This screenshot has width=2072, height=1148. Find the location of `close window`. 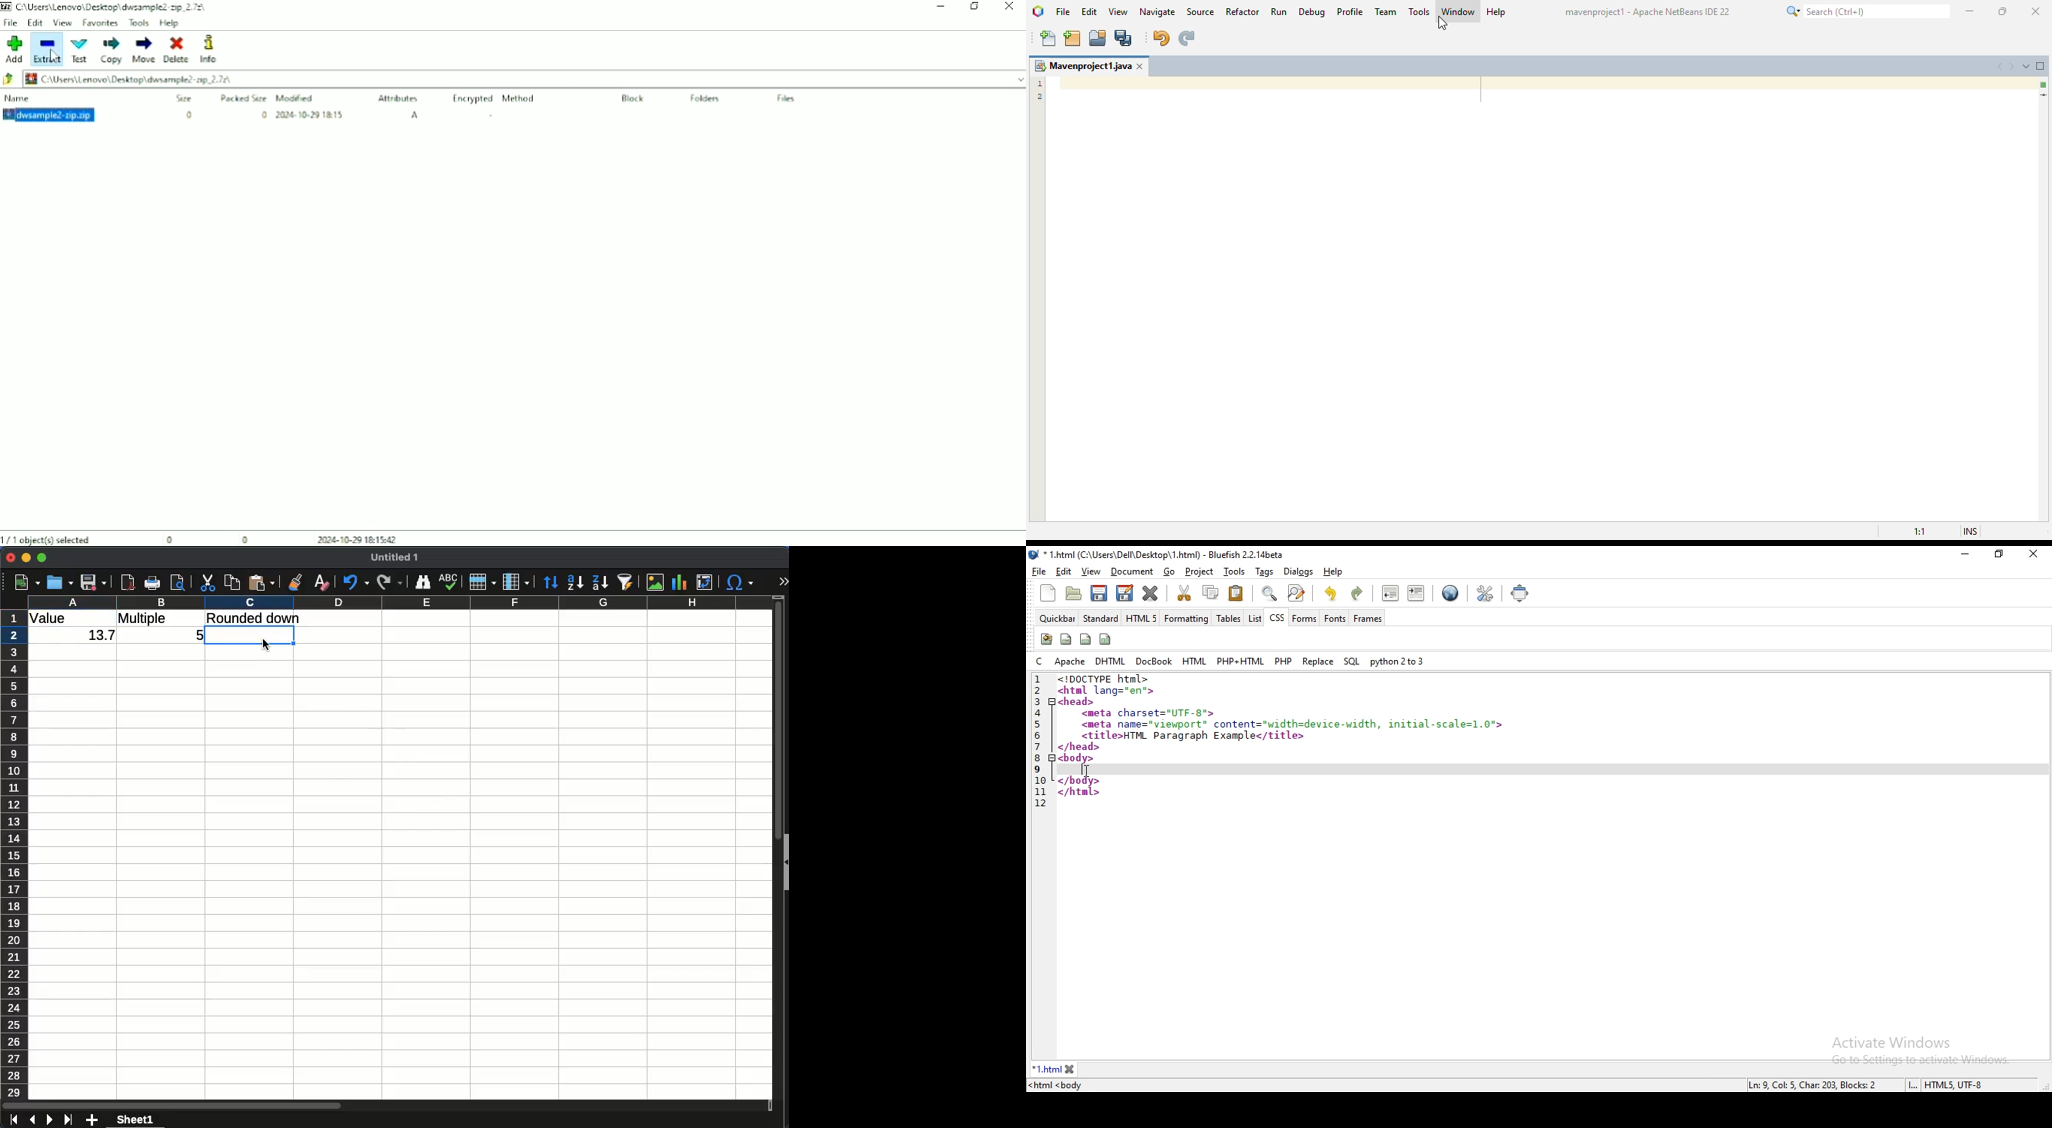

close window is located at coordinates (1142, 66).